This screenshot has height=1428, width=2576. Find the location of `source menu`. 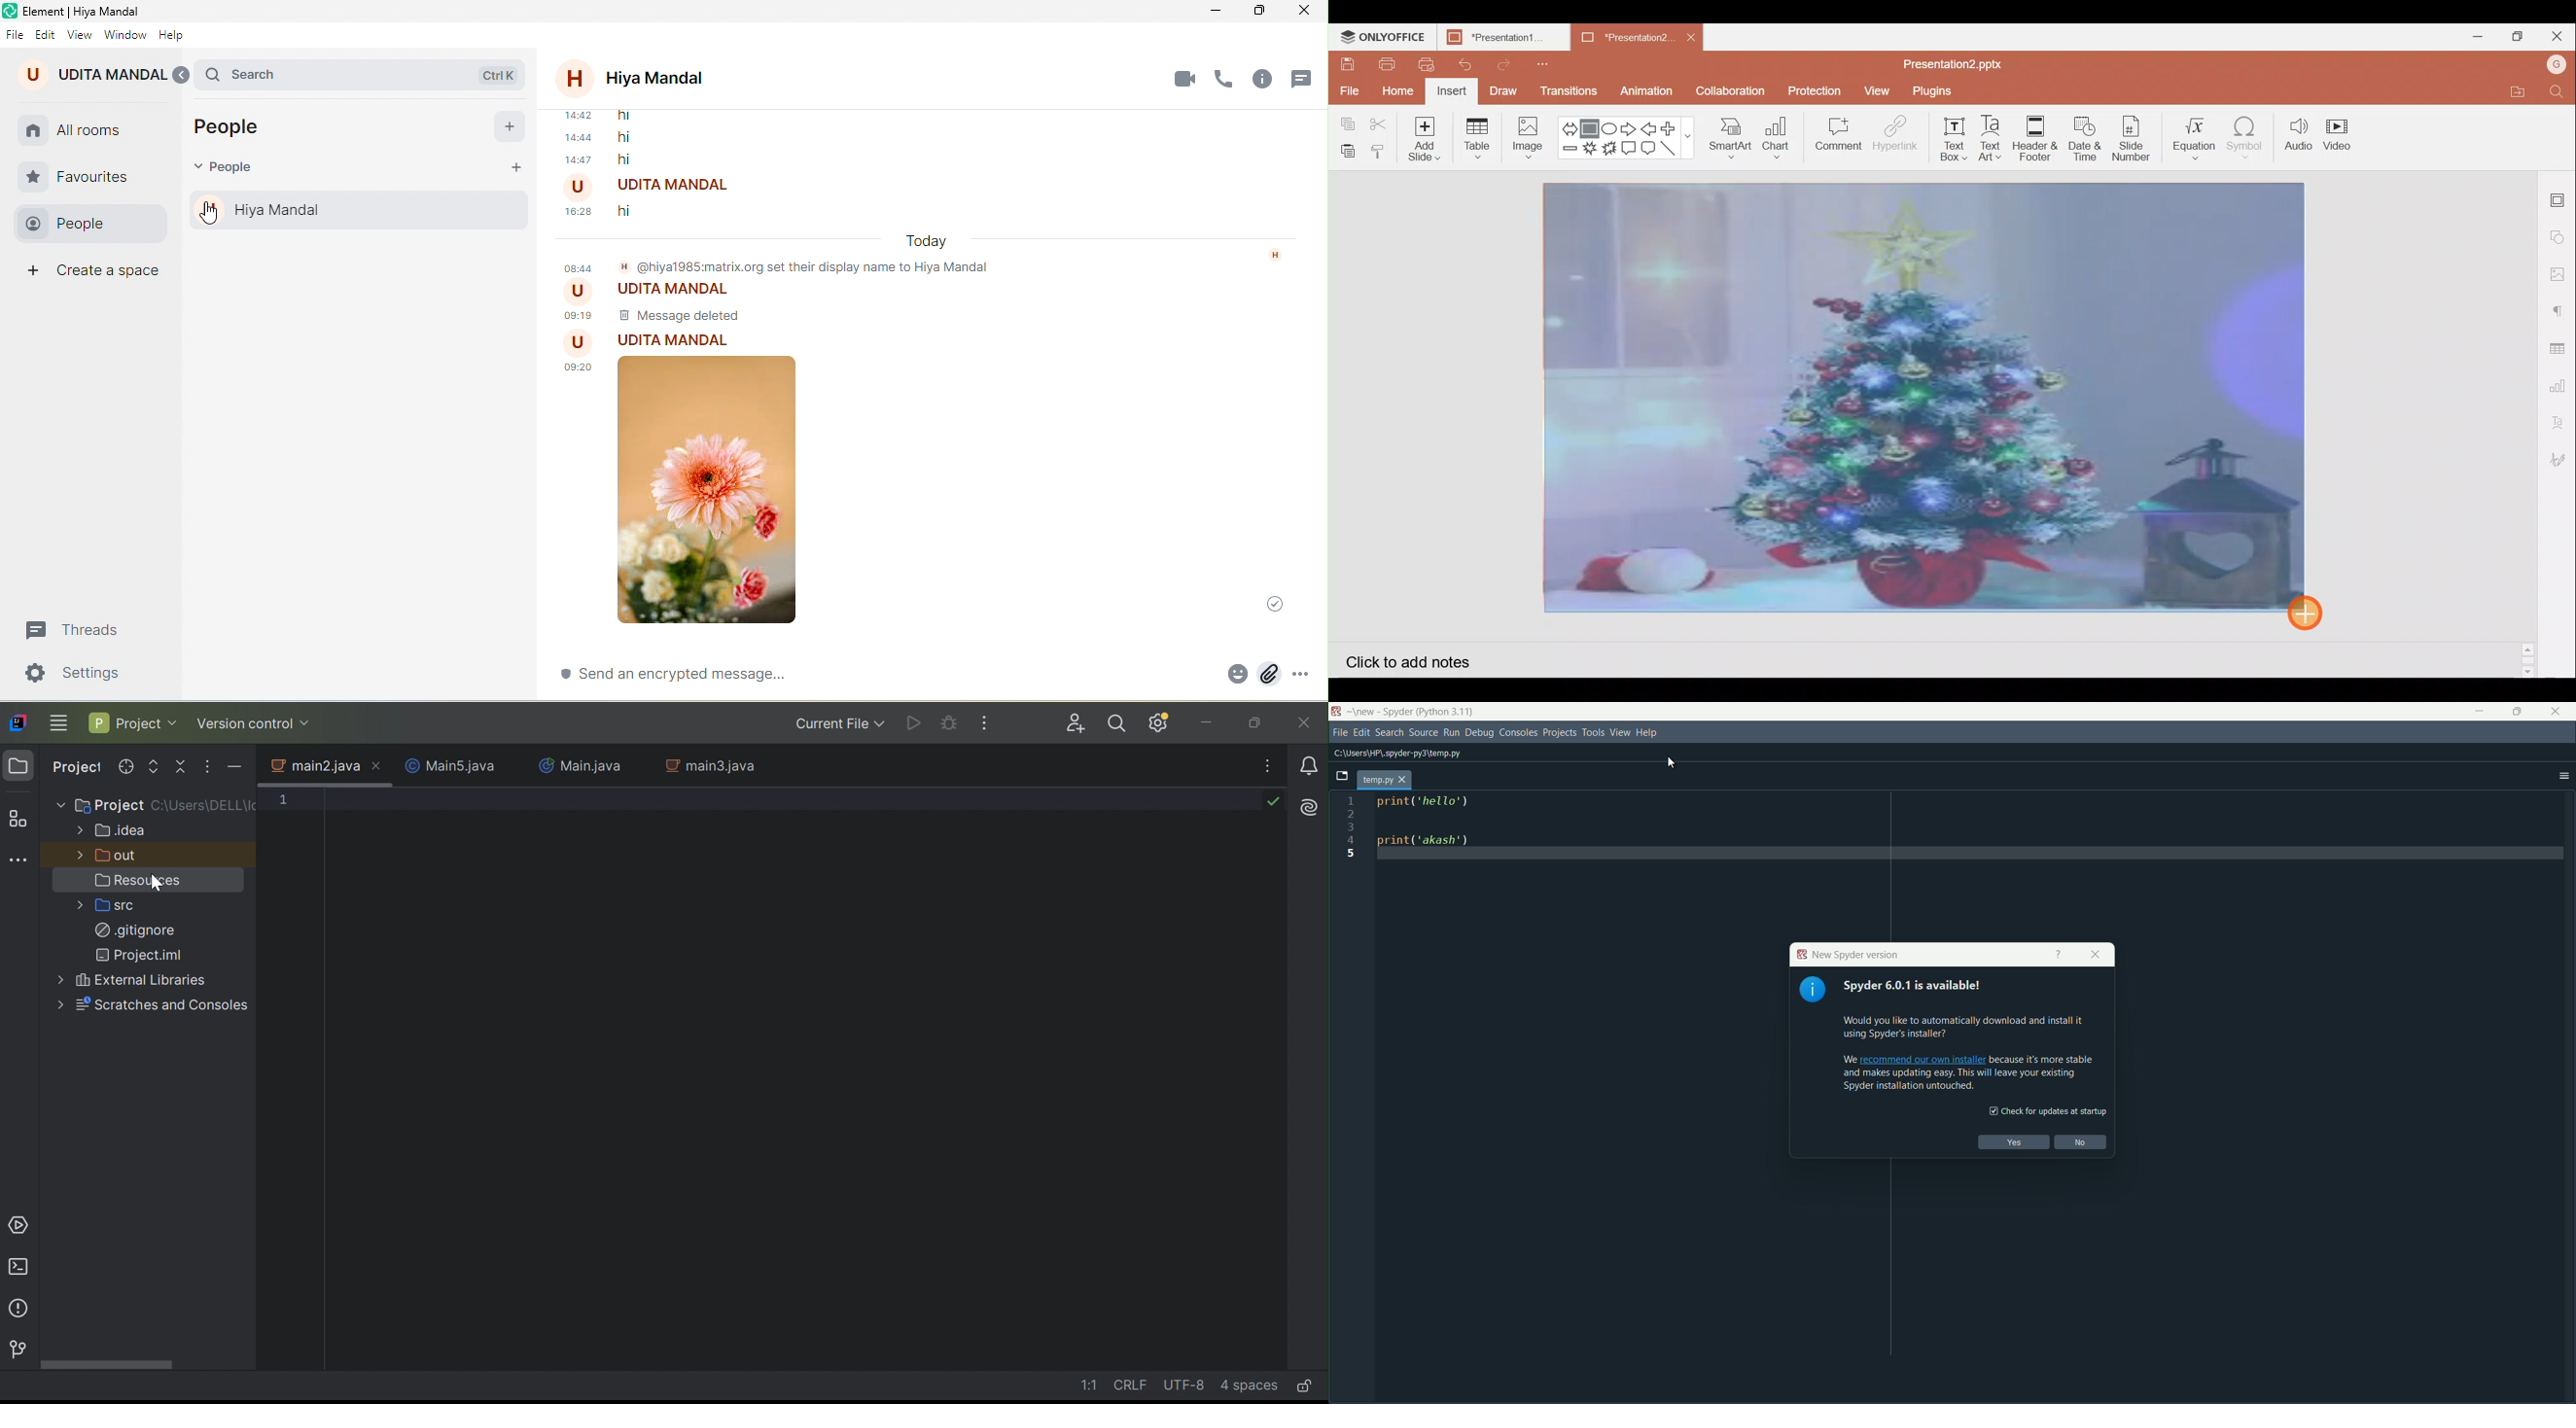

source menu is located at coordinates (1423, 732).